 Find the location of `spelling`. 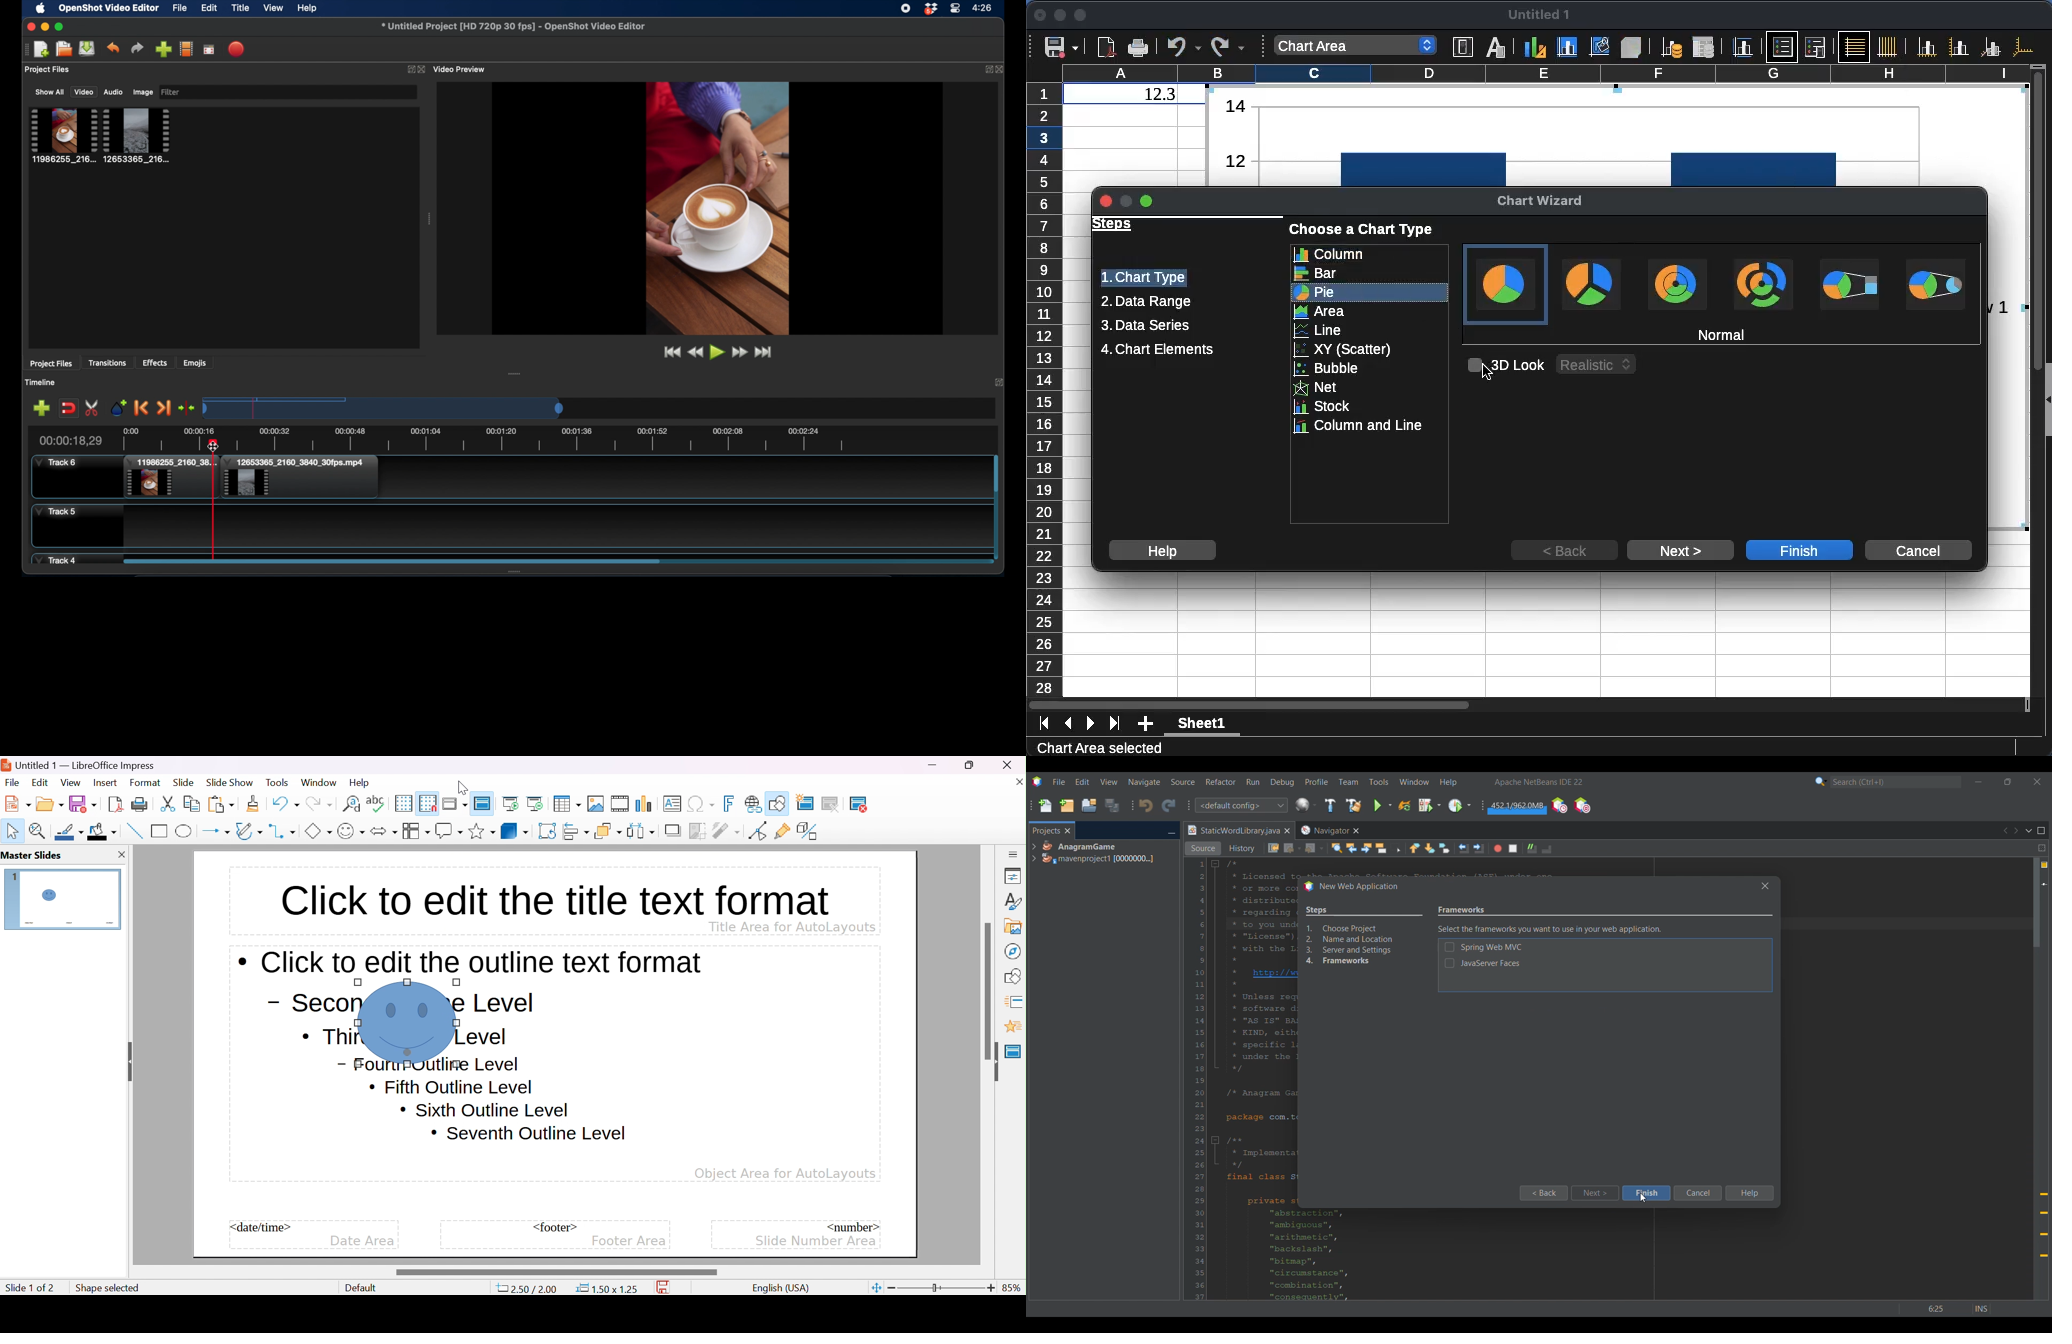

spelling is located at coordinates (375, 801).